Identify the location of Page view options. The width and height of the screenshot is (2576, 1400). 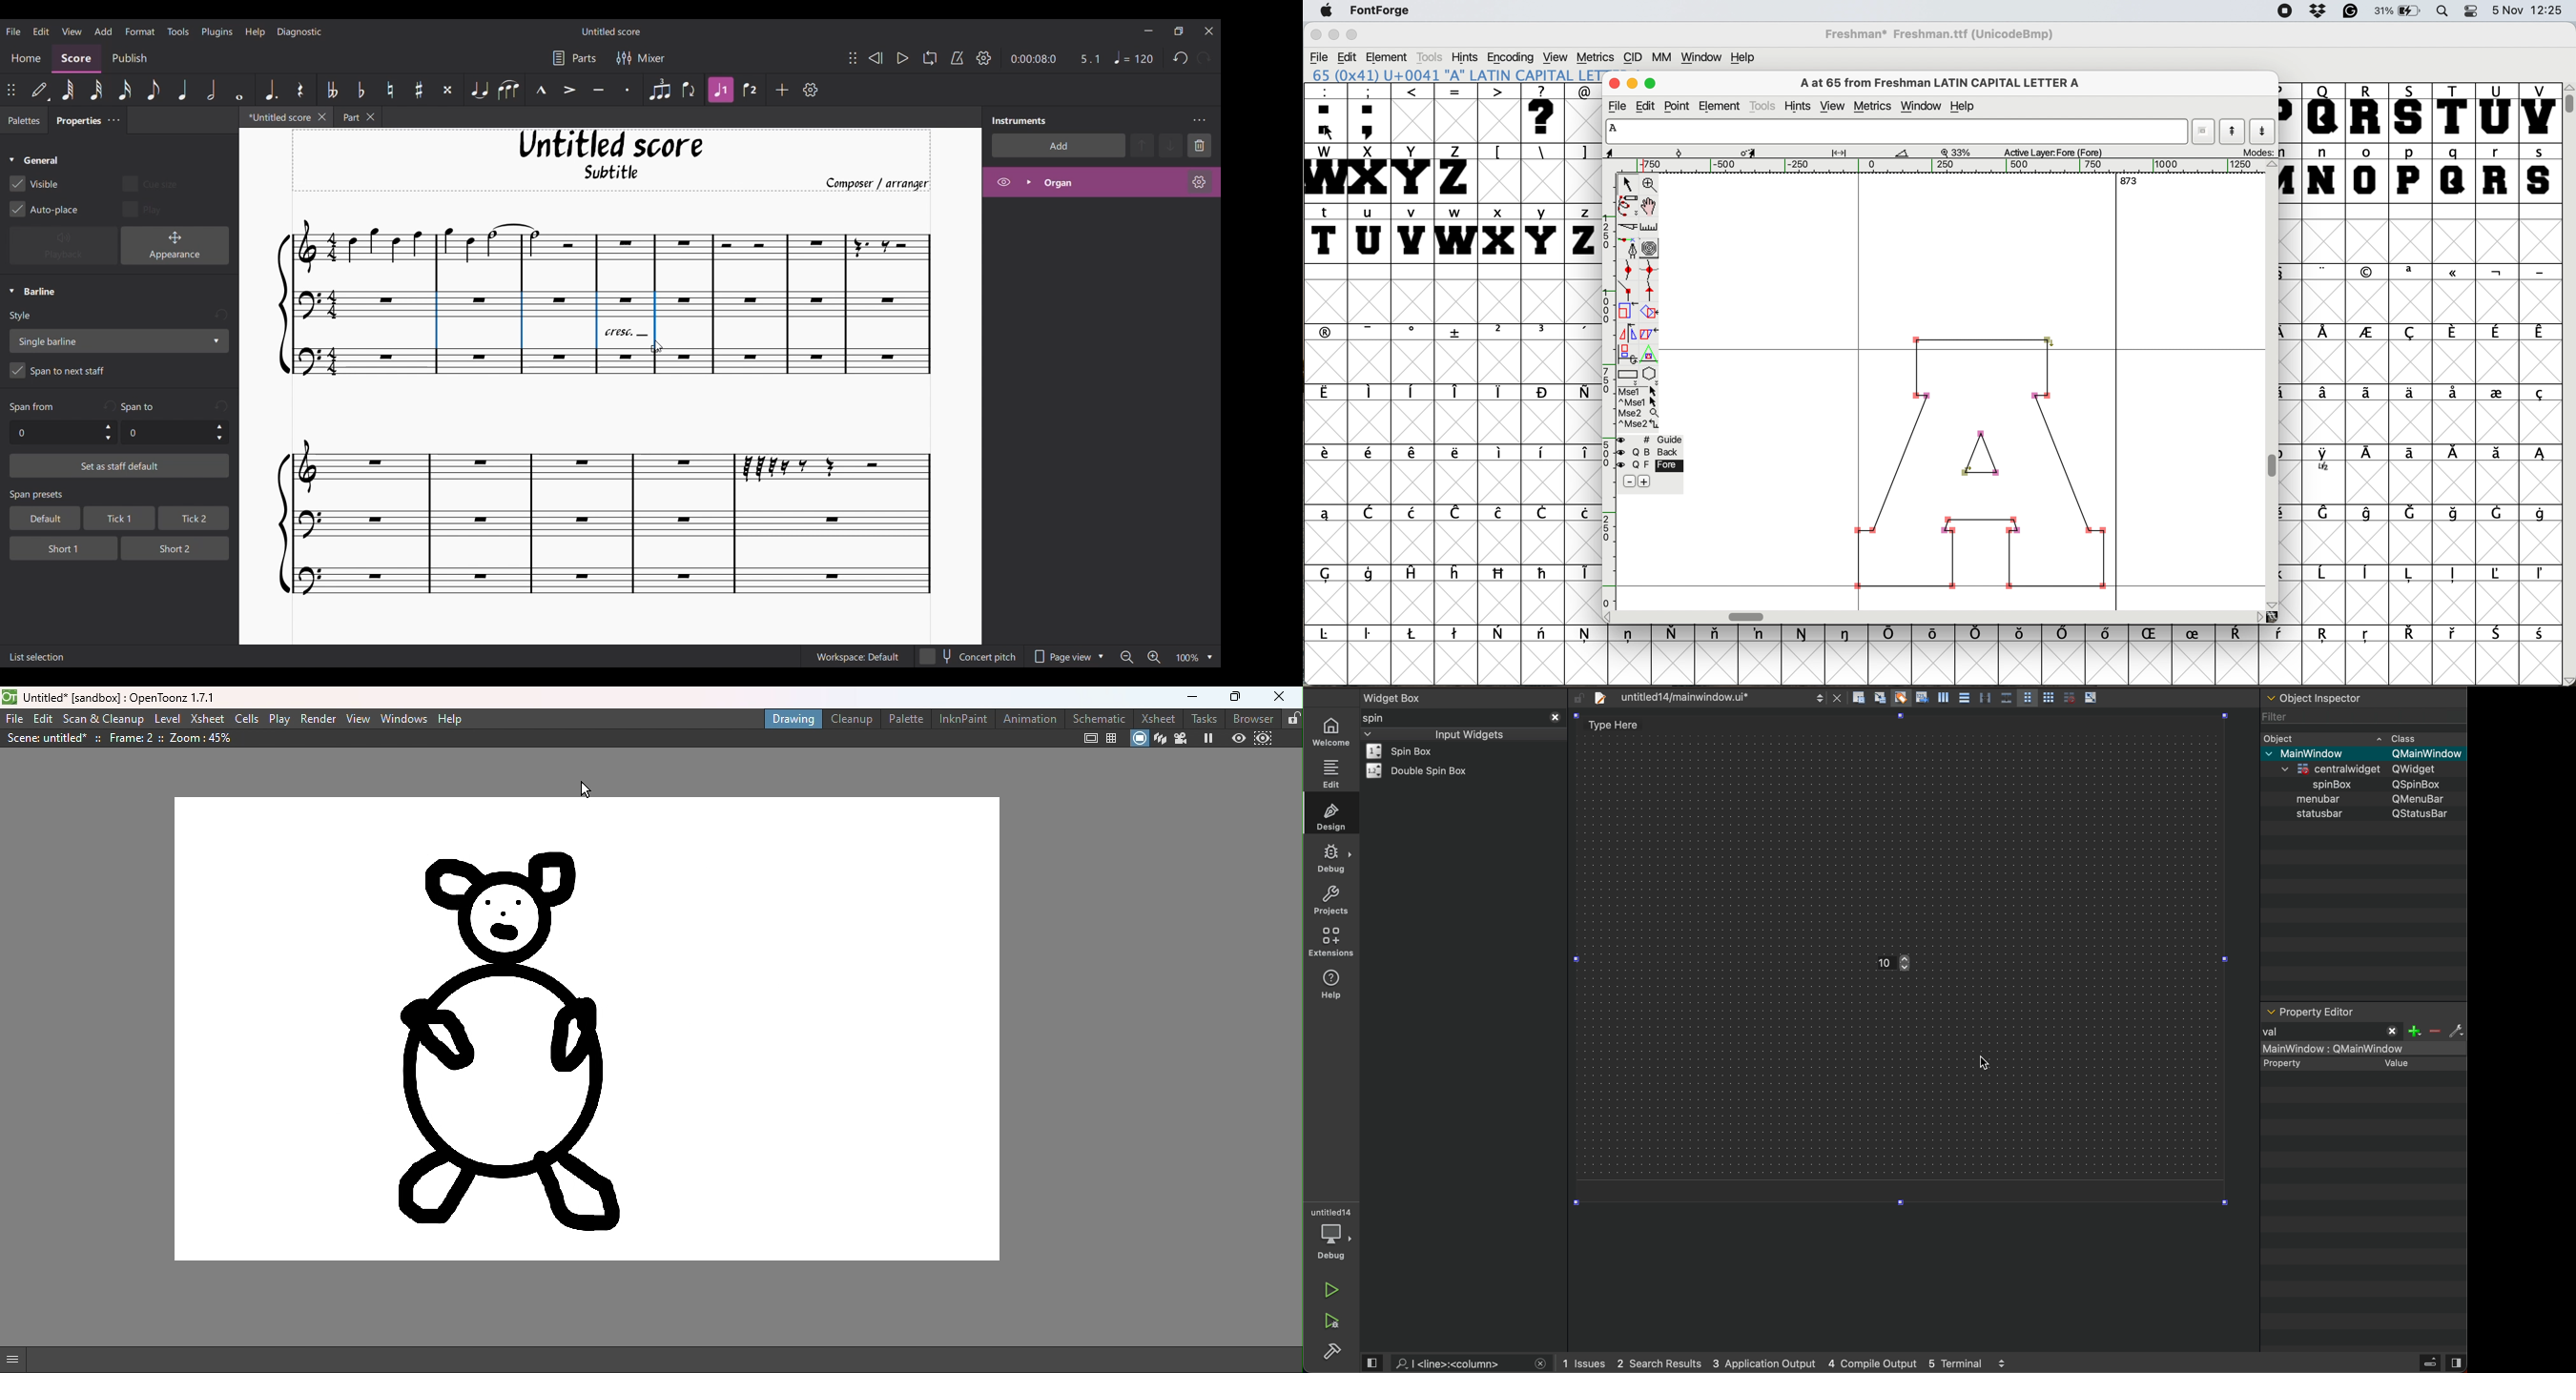
(1066, 657).